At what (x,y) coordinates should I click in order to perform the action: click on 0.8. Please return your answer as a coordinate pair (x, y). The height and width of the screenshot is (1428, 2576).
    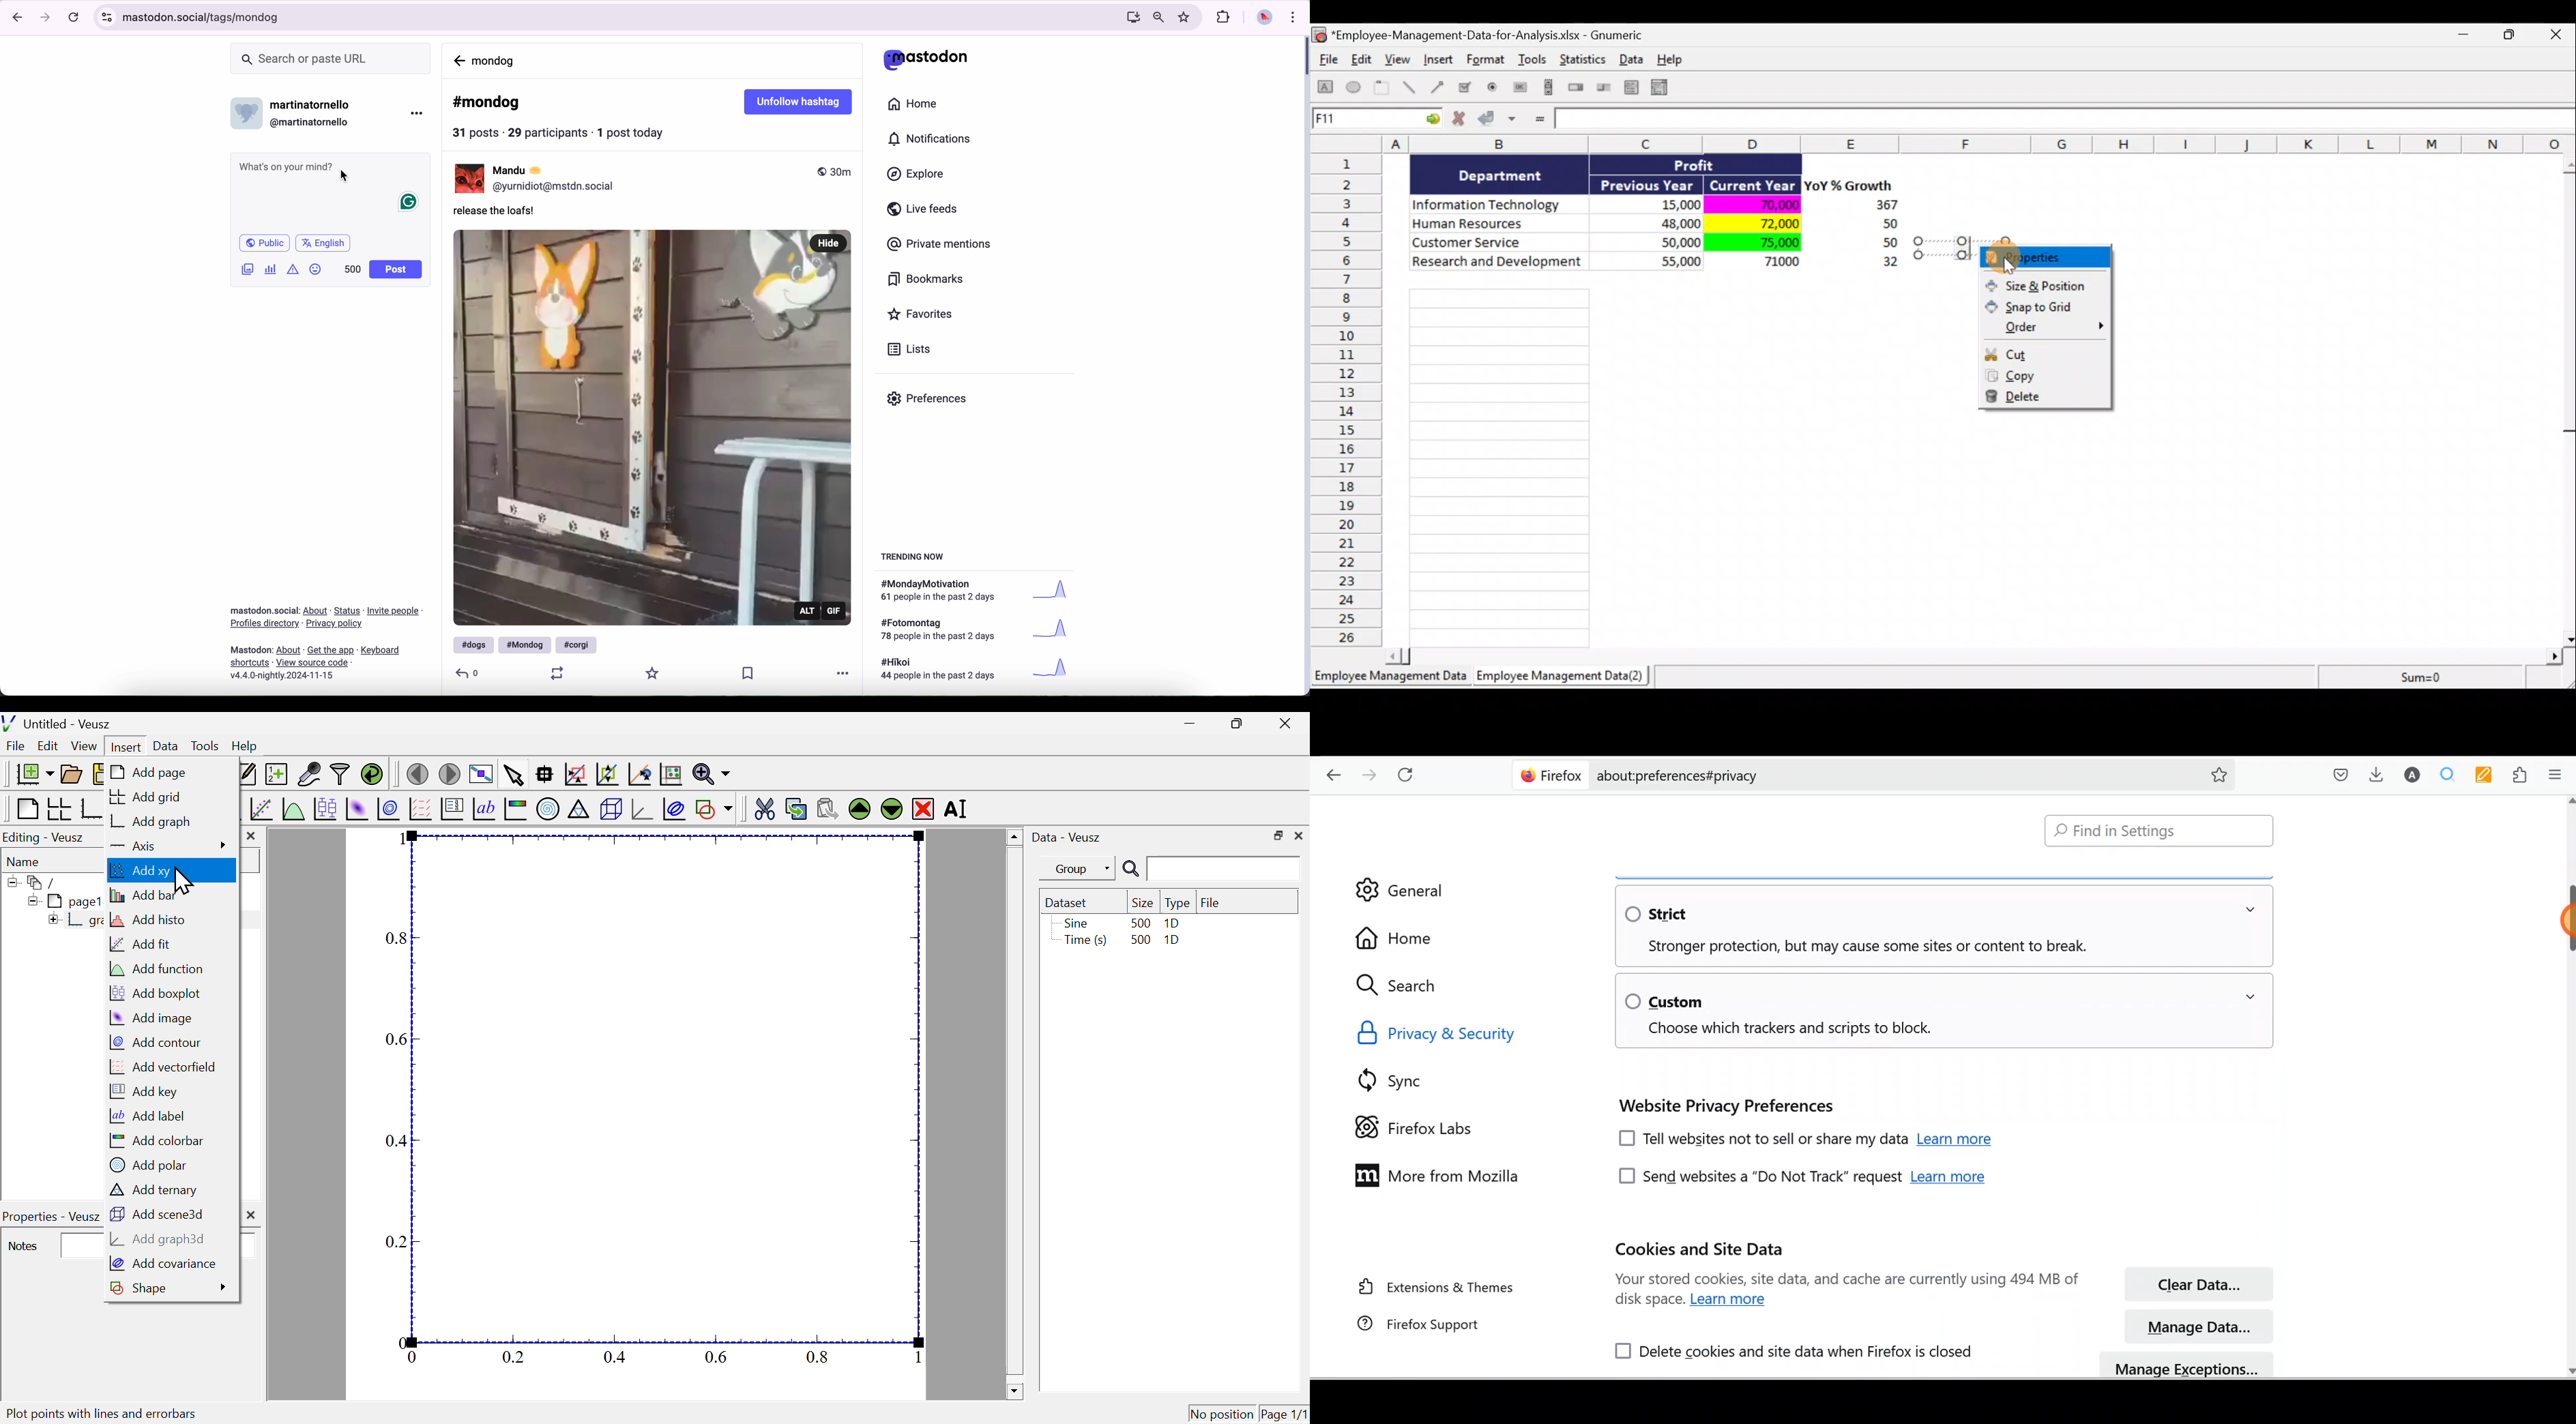
    Looking at the image, I should click on (819, 1356).